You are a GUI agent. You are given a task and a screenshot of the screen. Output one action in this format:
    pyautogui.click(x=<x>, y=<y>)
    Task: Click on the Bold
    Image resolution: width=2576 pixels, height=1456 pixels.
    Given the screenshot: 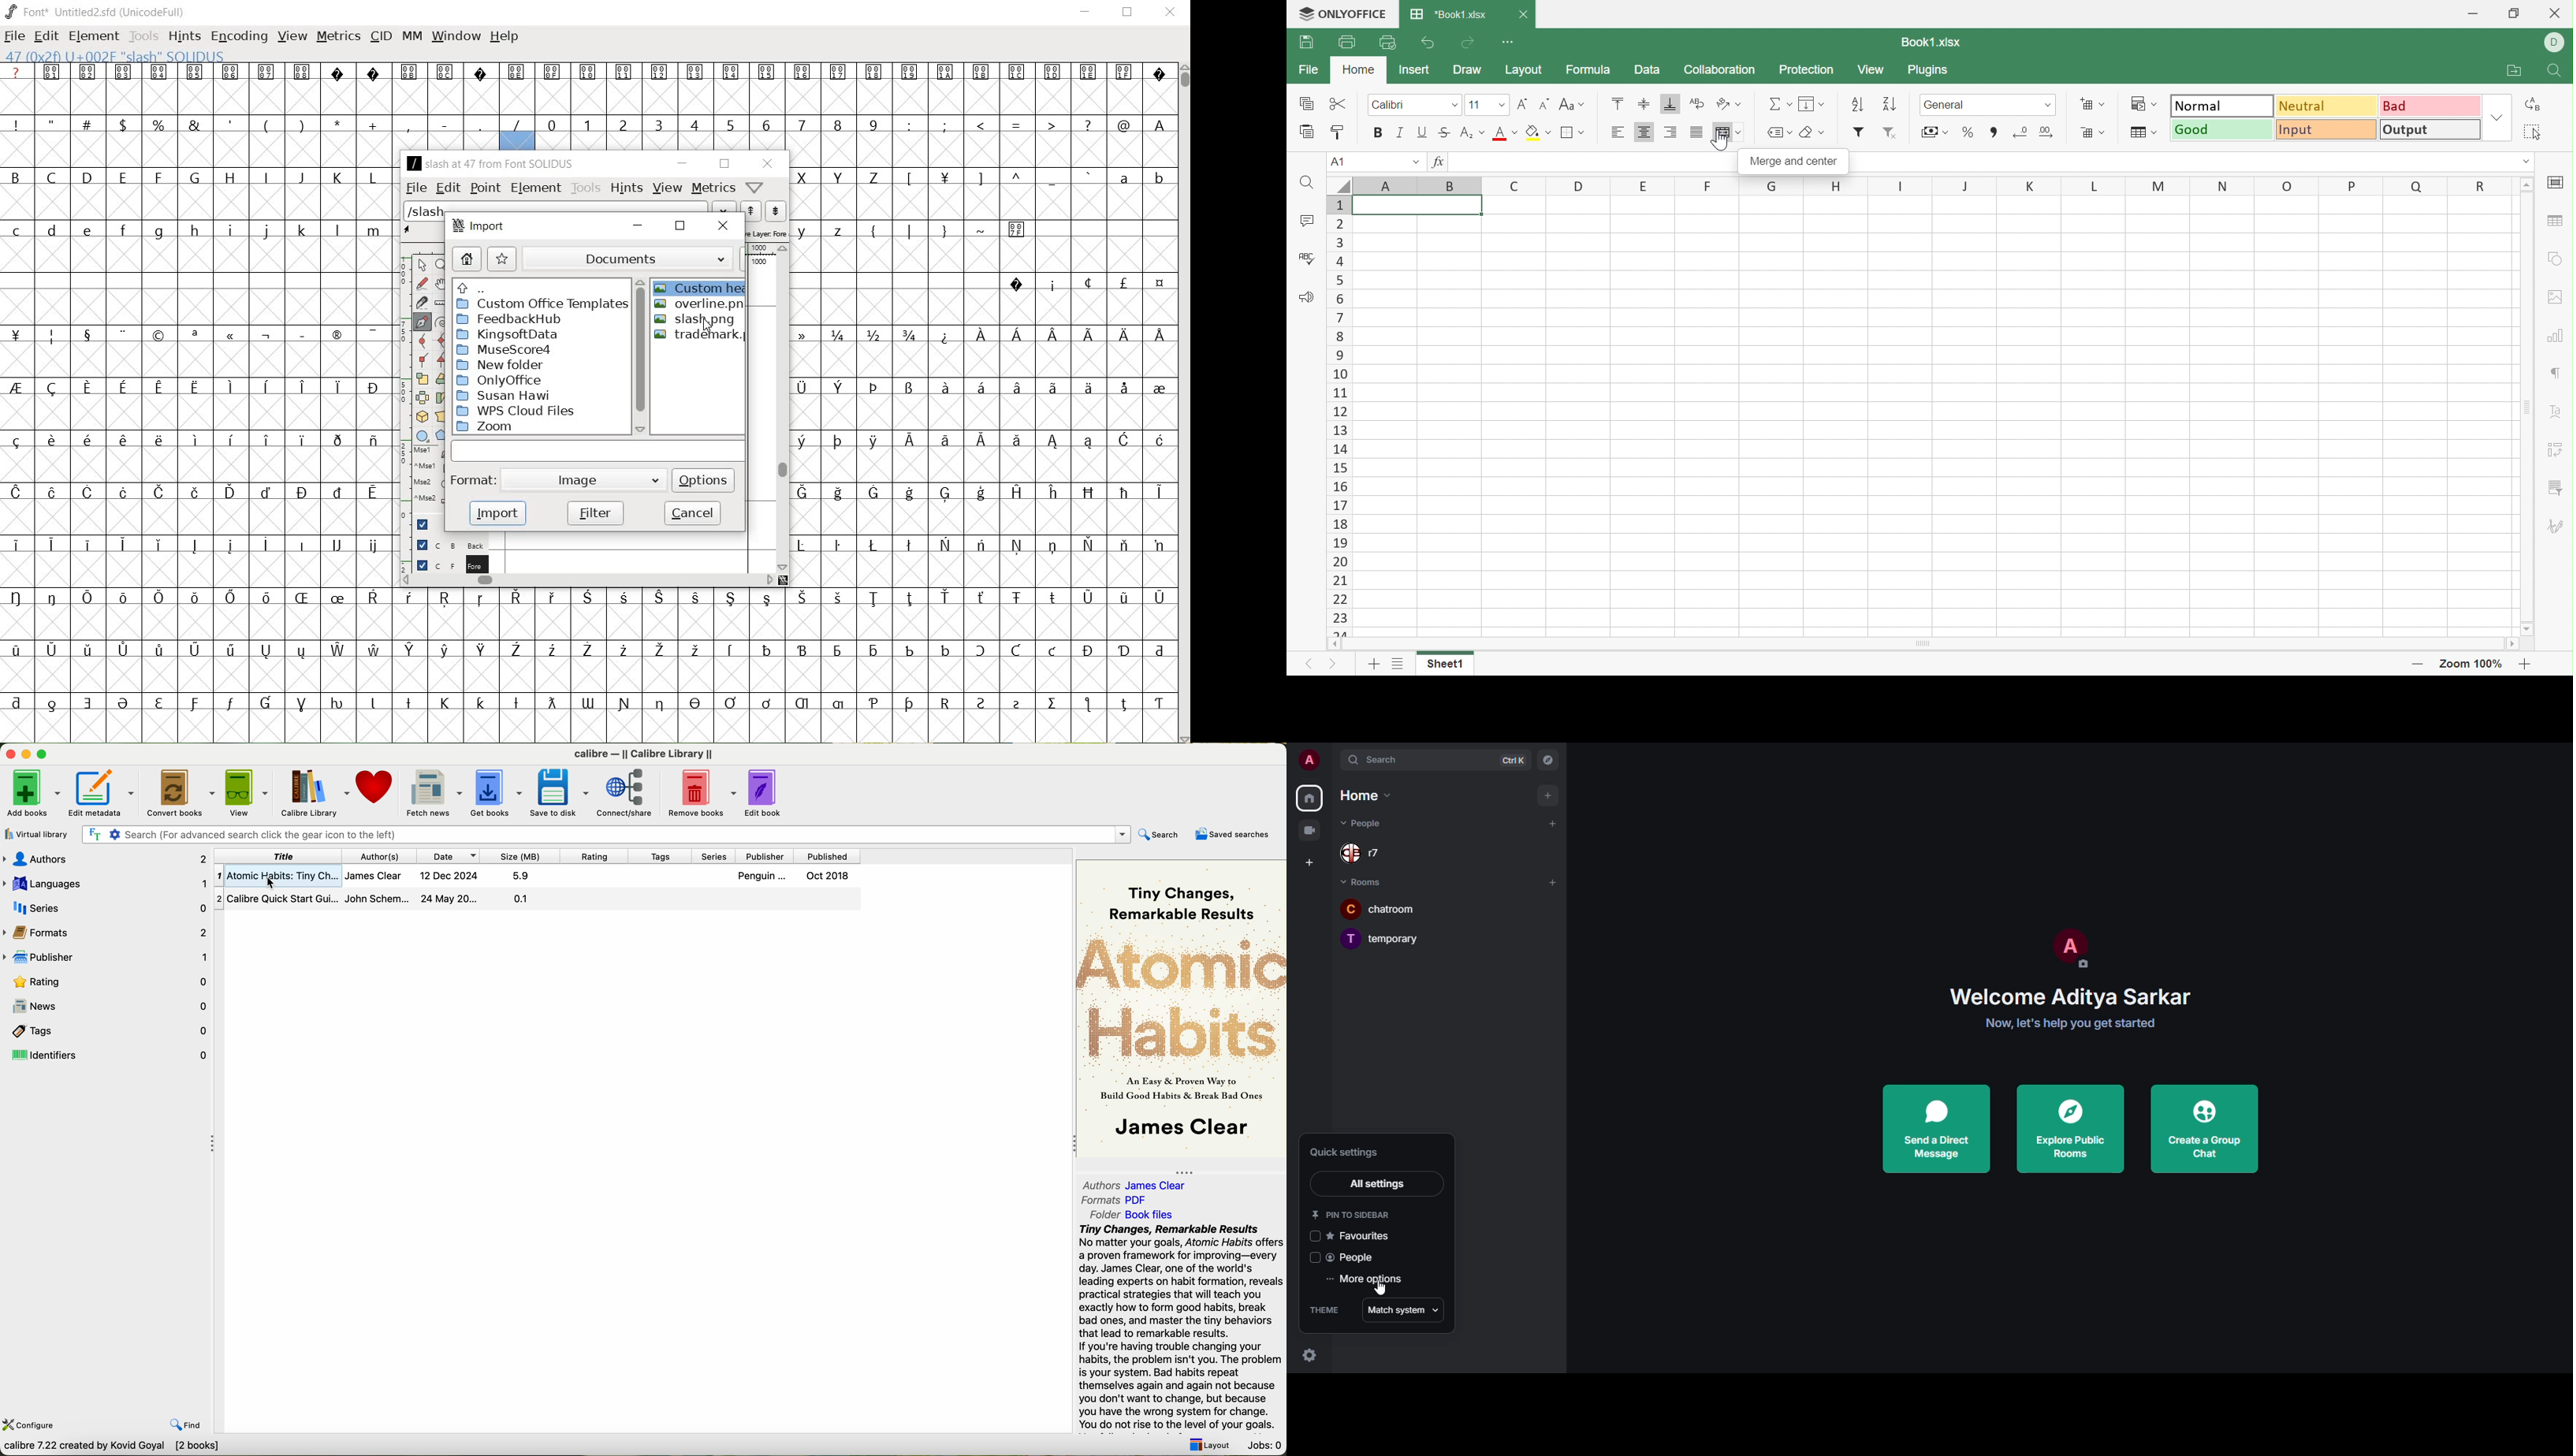 What is the action you would take?
    pyautogui.click(x=1377, y=133)
    